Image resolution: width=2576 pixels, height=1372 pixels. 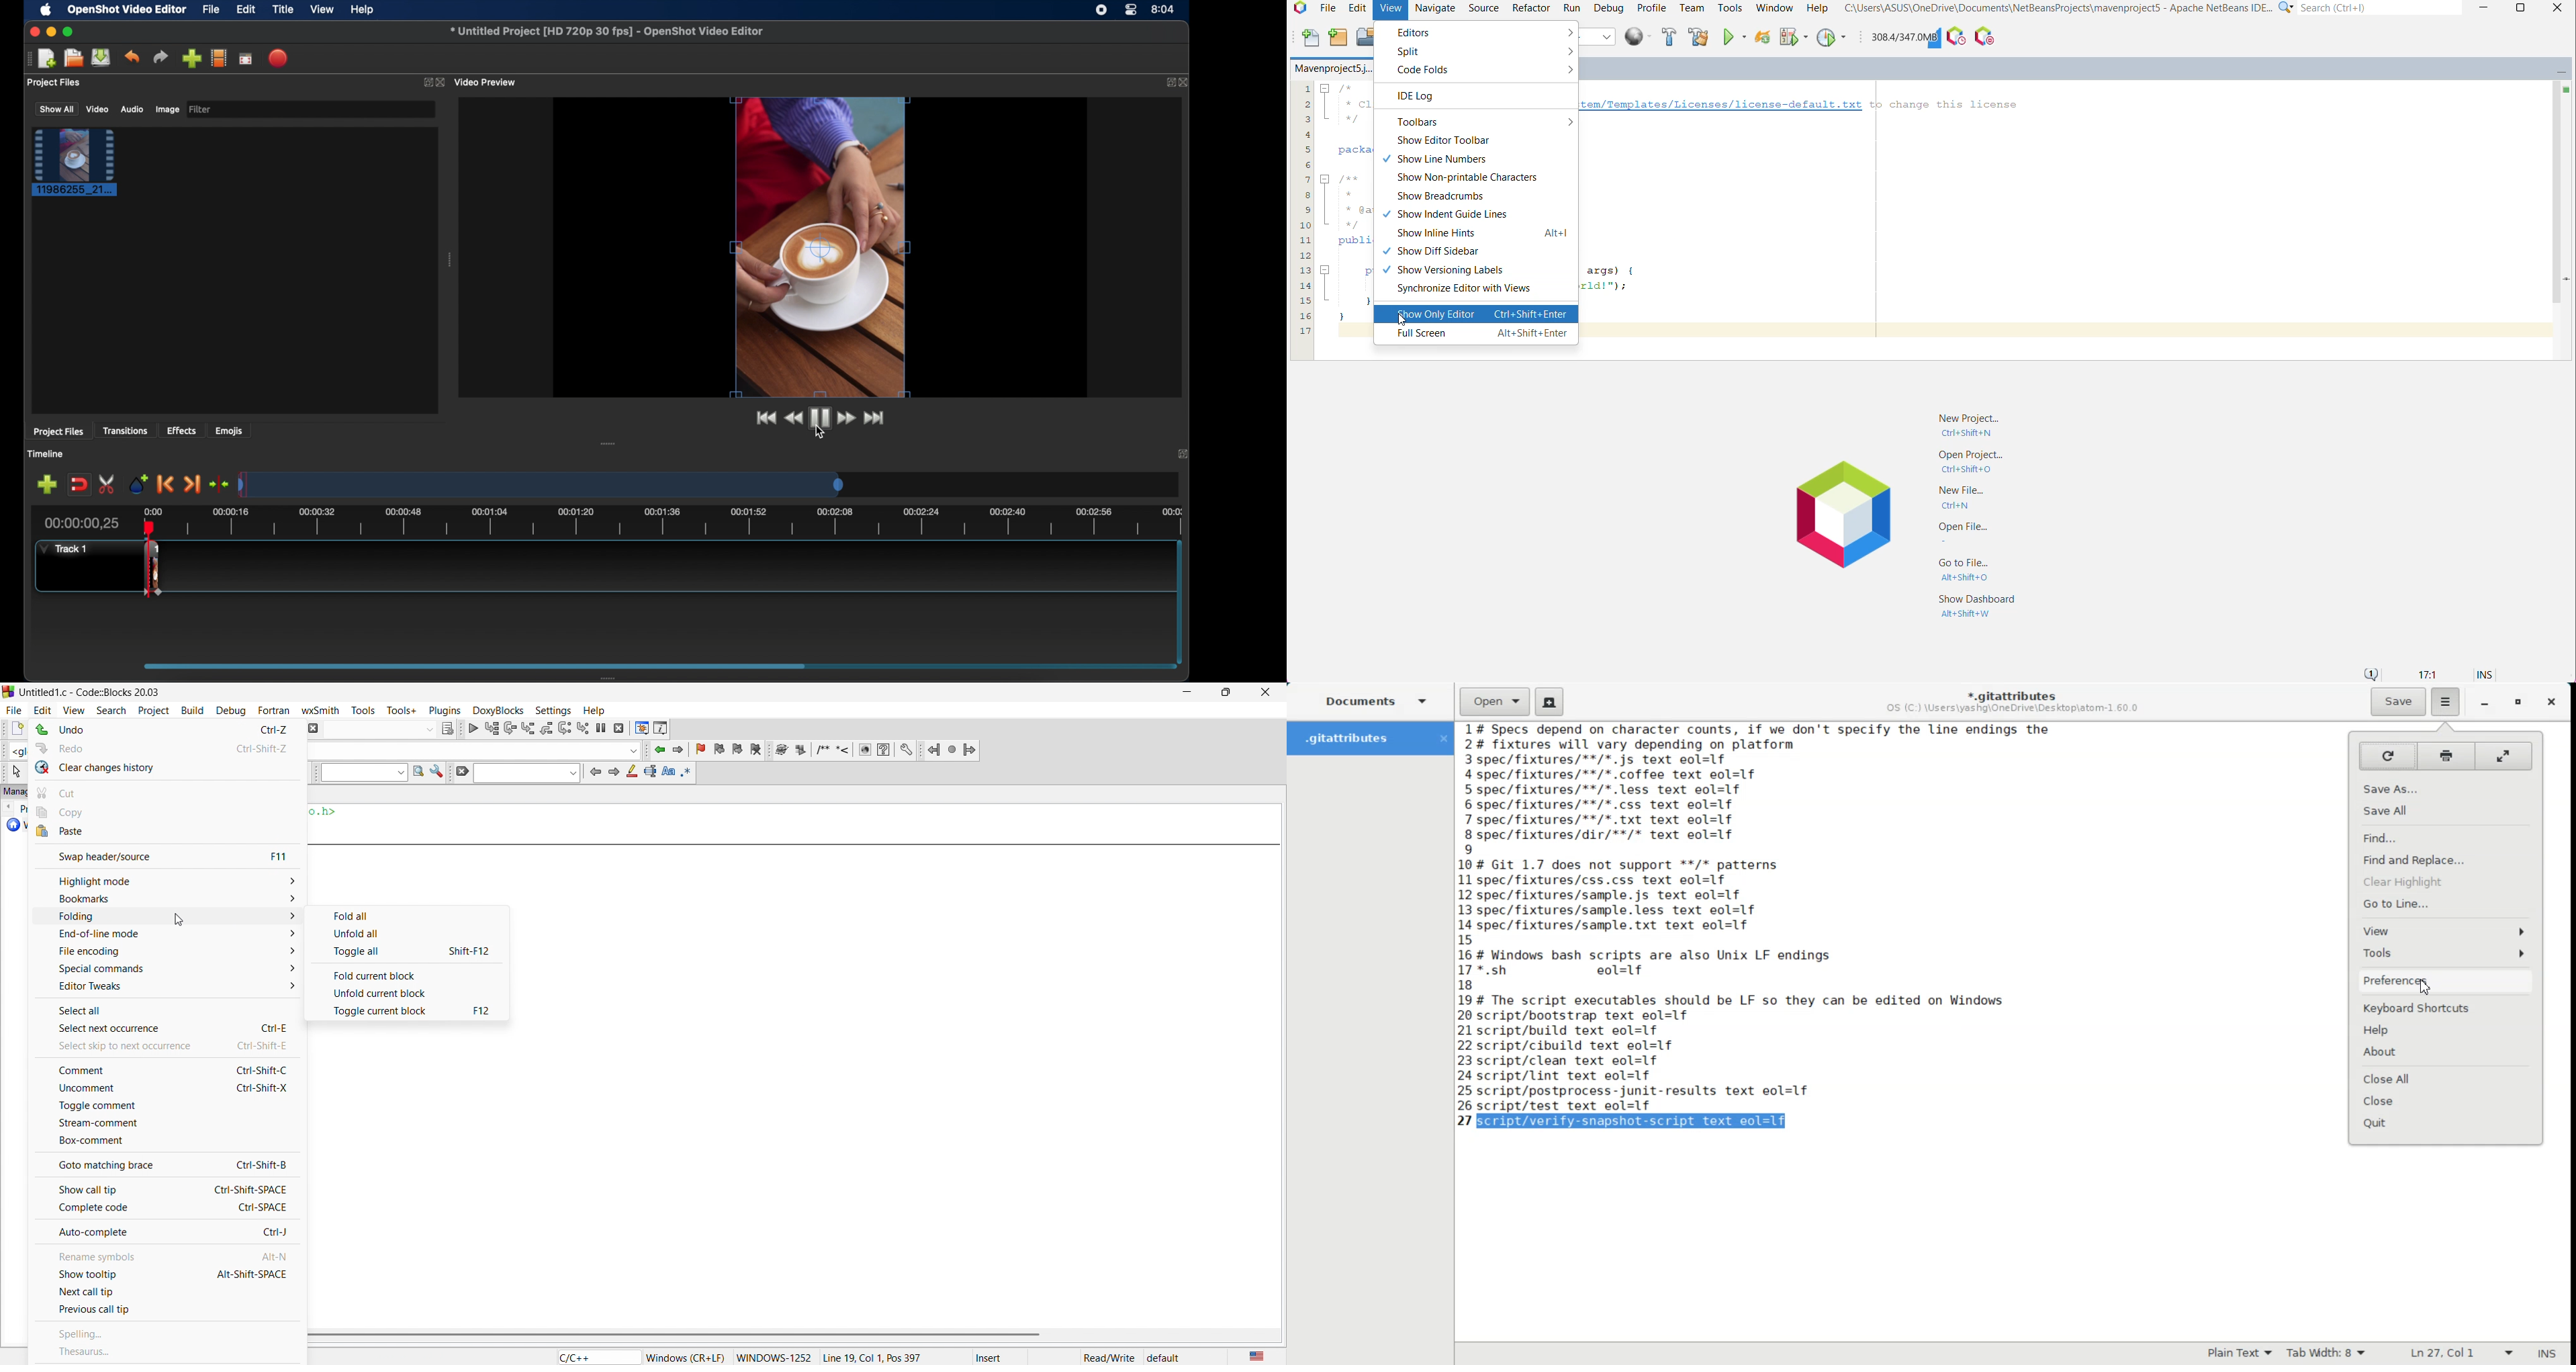 What do you see at coordinates (781, 750) in the screenshot?
I see `run doxy wizard` at bounding box center [781, 750].